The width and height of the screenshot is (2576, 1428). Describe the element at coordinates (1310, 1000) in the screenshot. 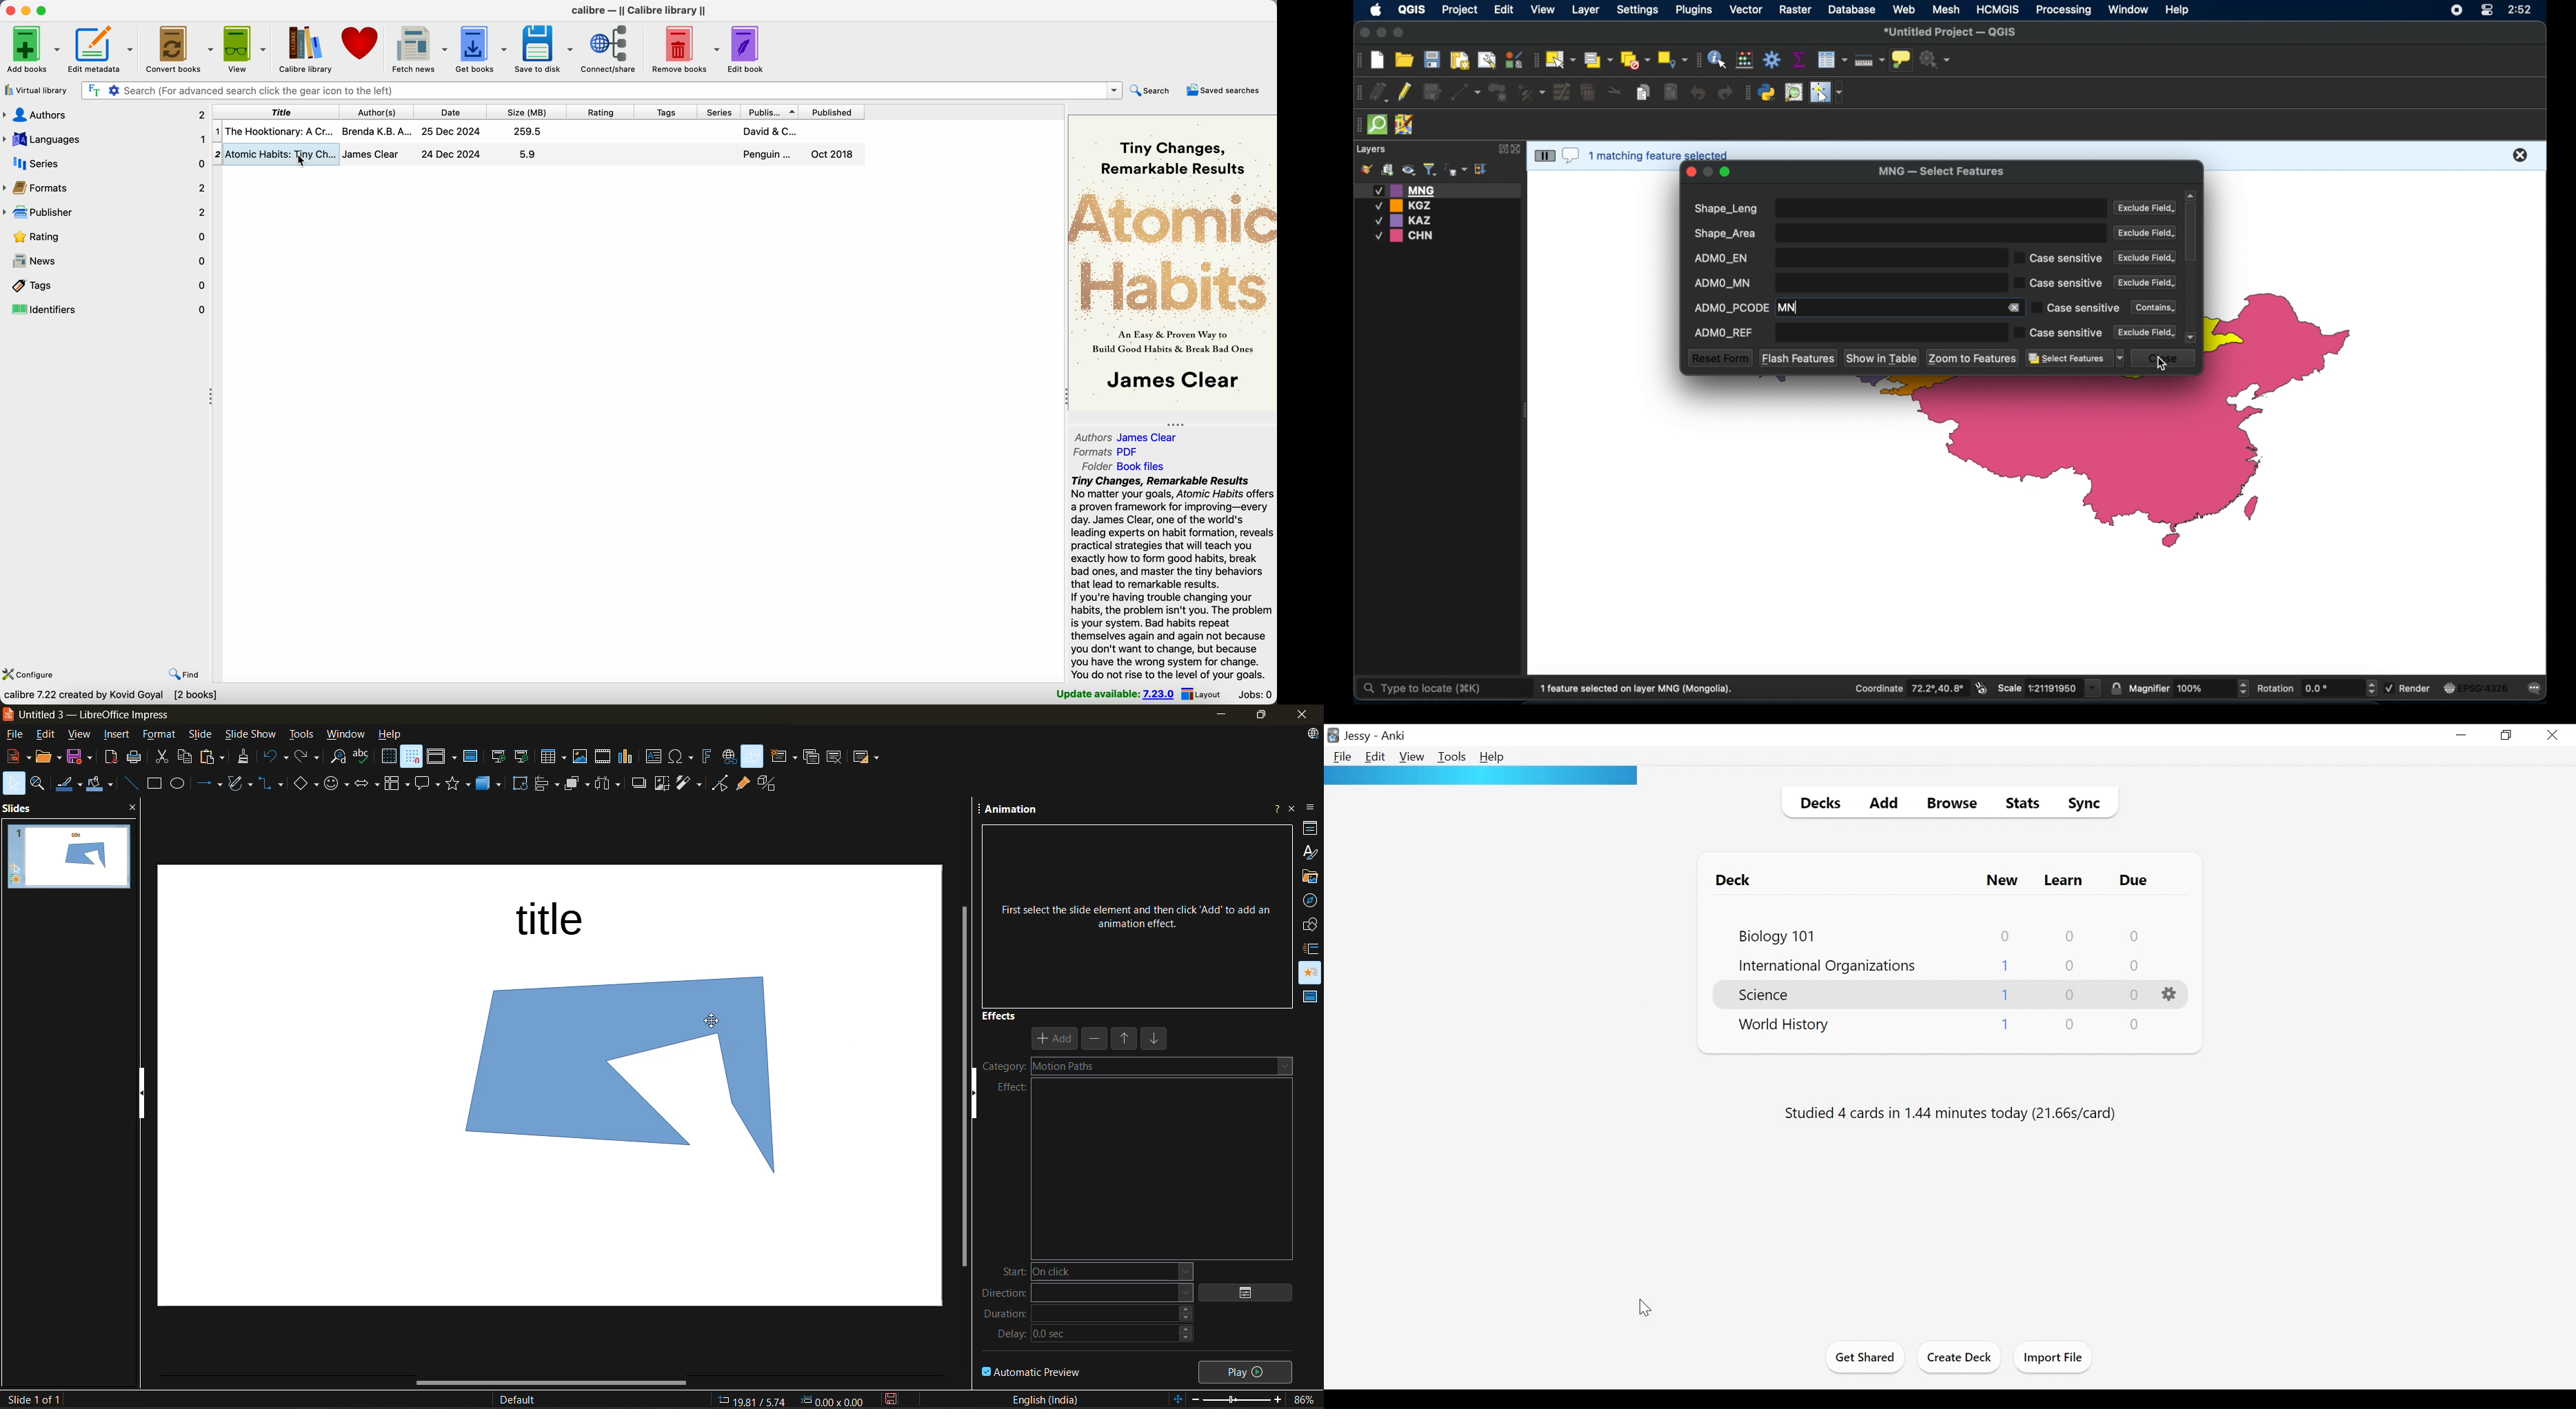

I see `master slides` at that location.